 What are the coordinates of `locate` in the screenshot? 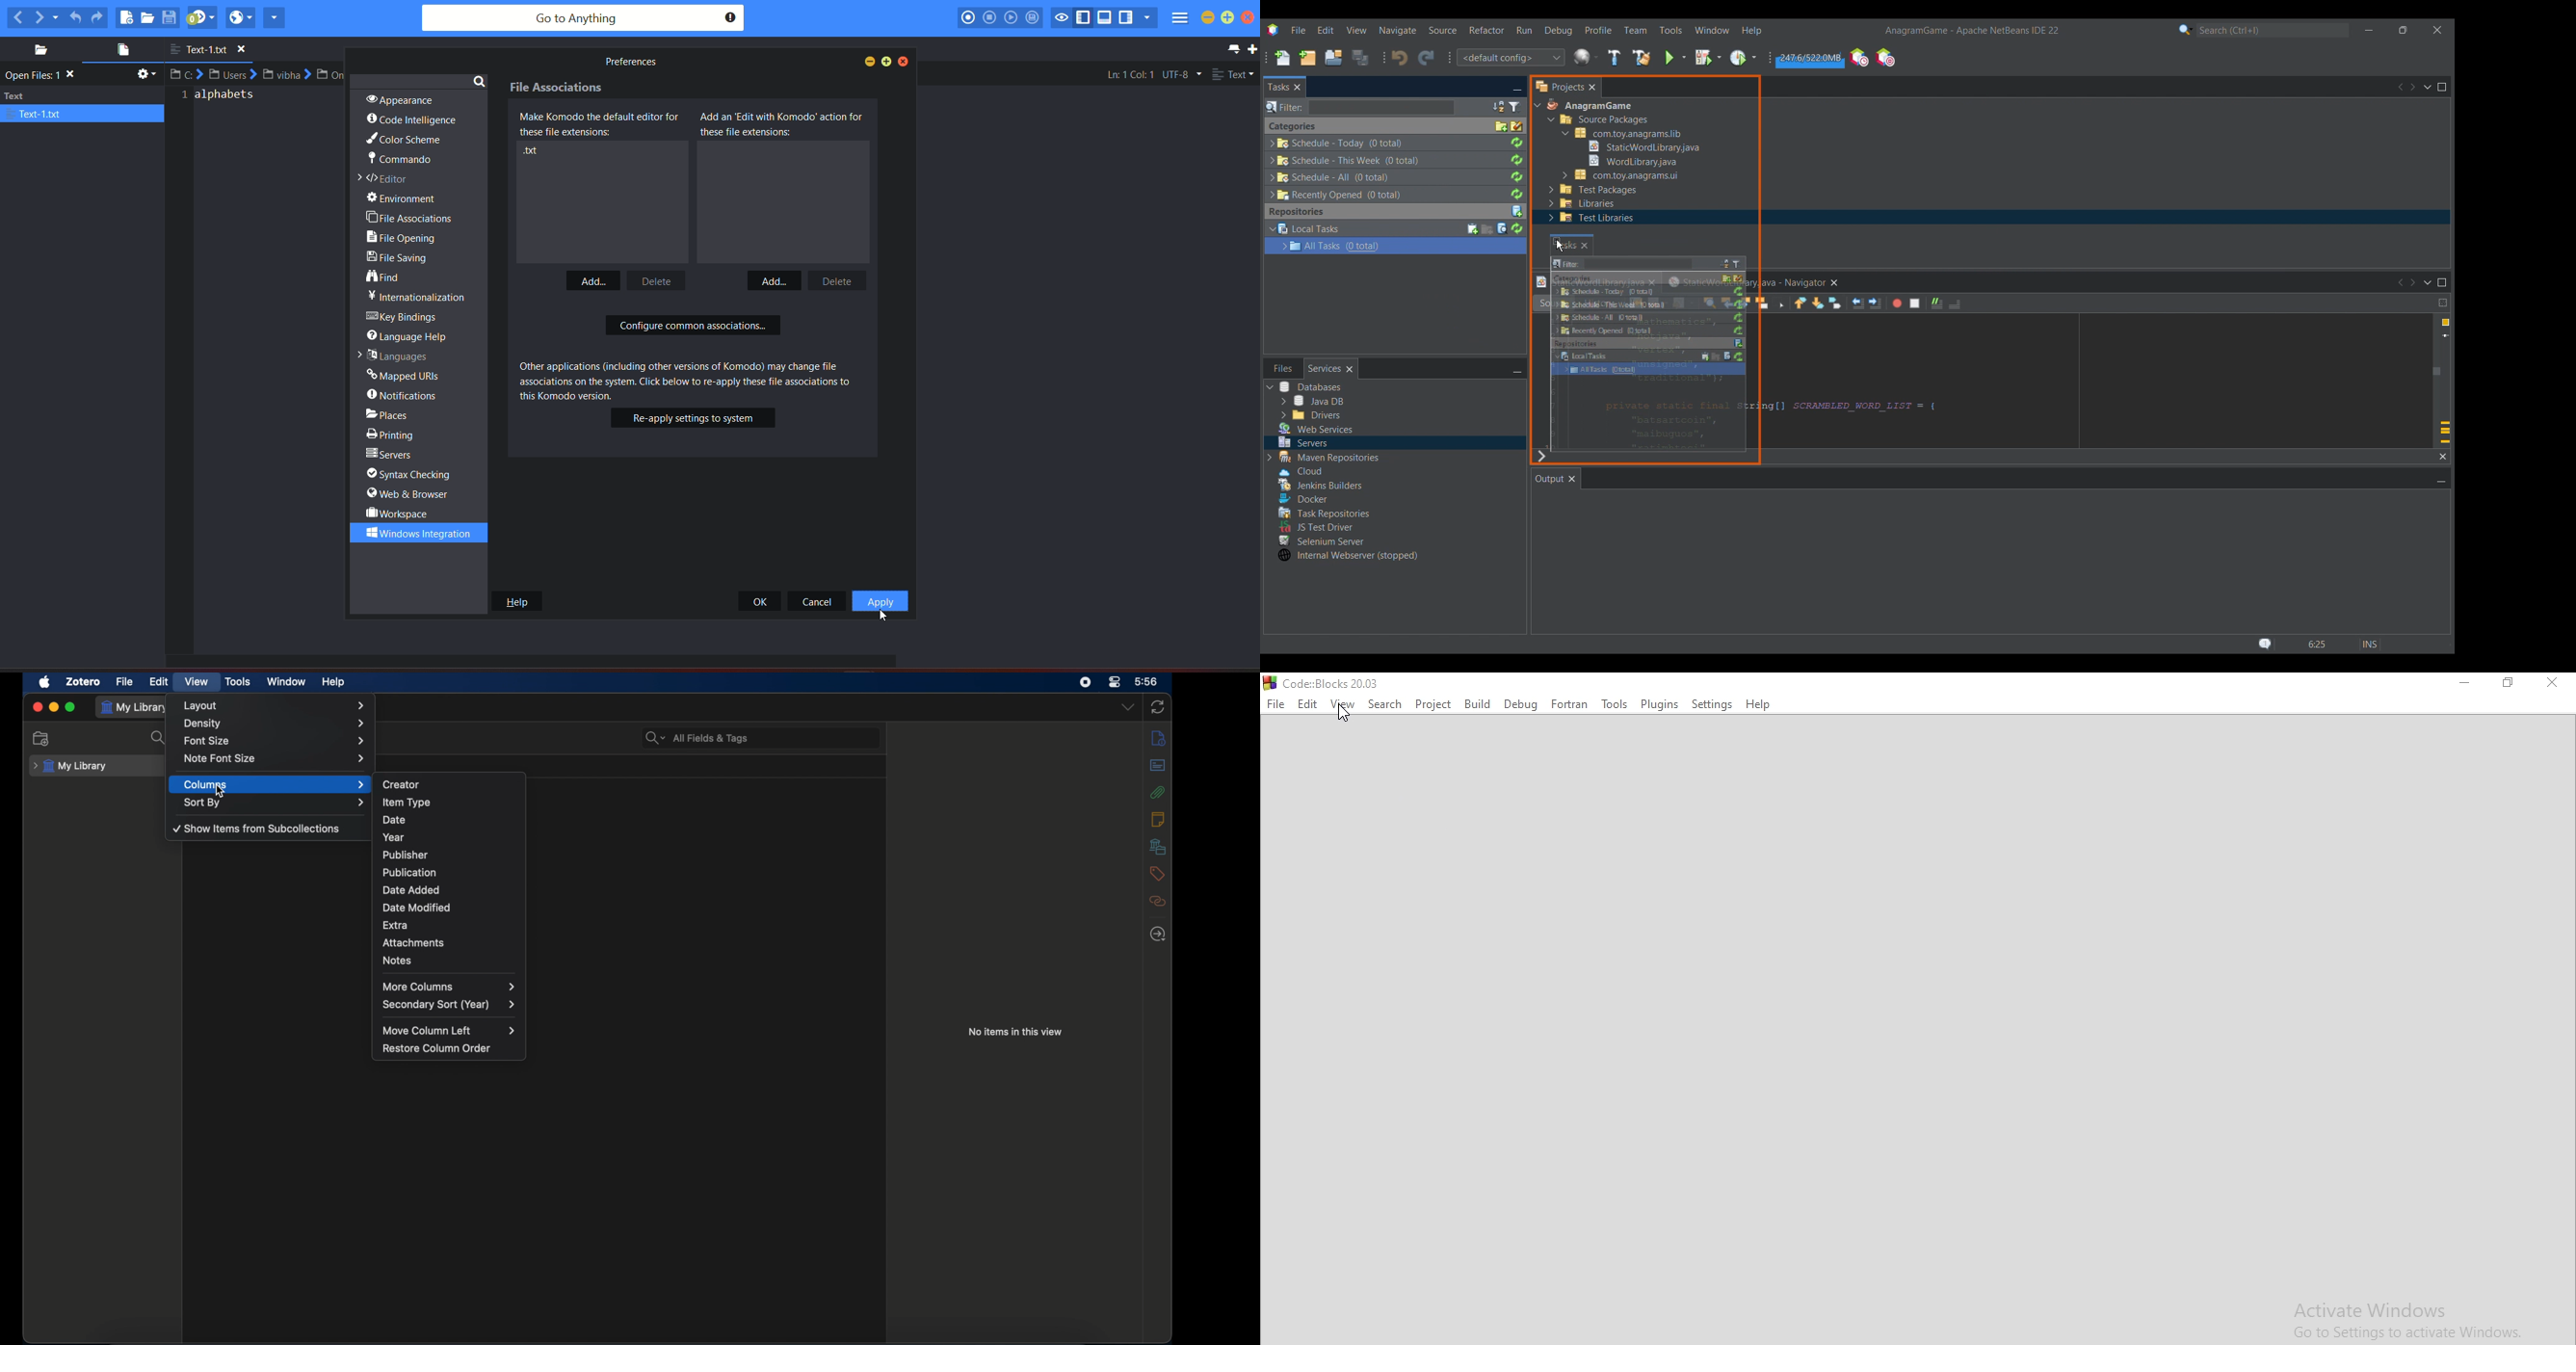 It's located at (1159, 933).